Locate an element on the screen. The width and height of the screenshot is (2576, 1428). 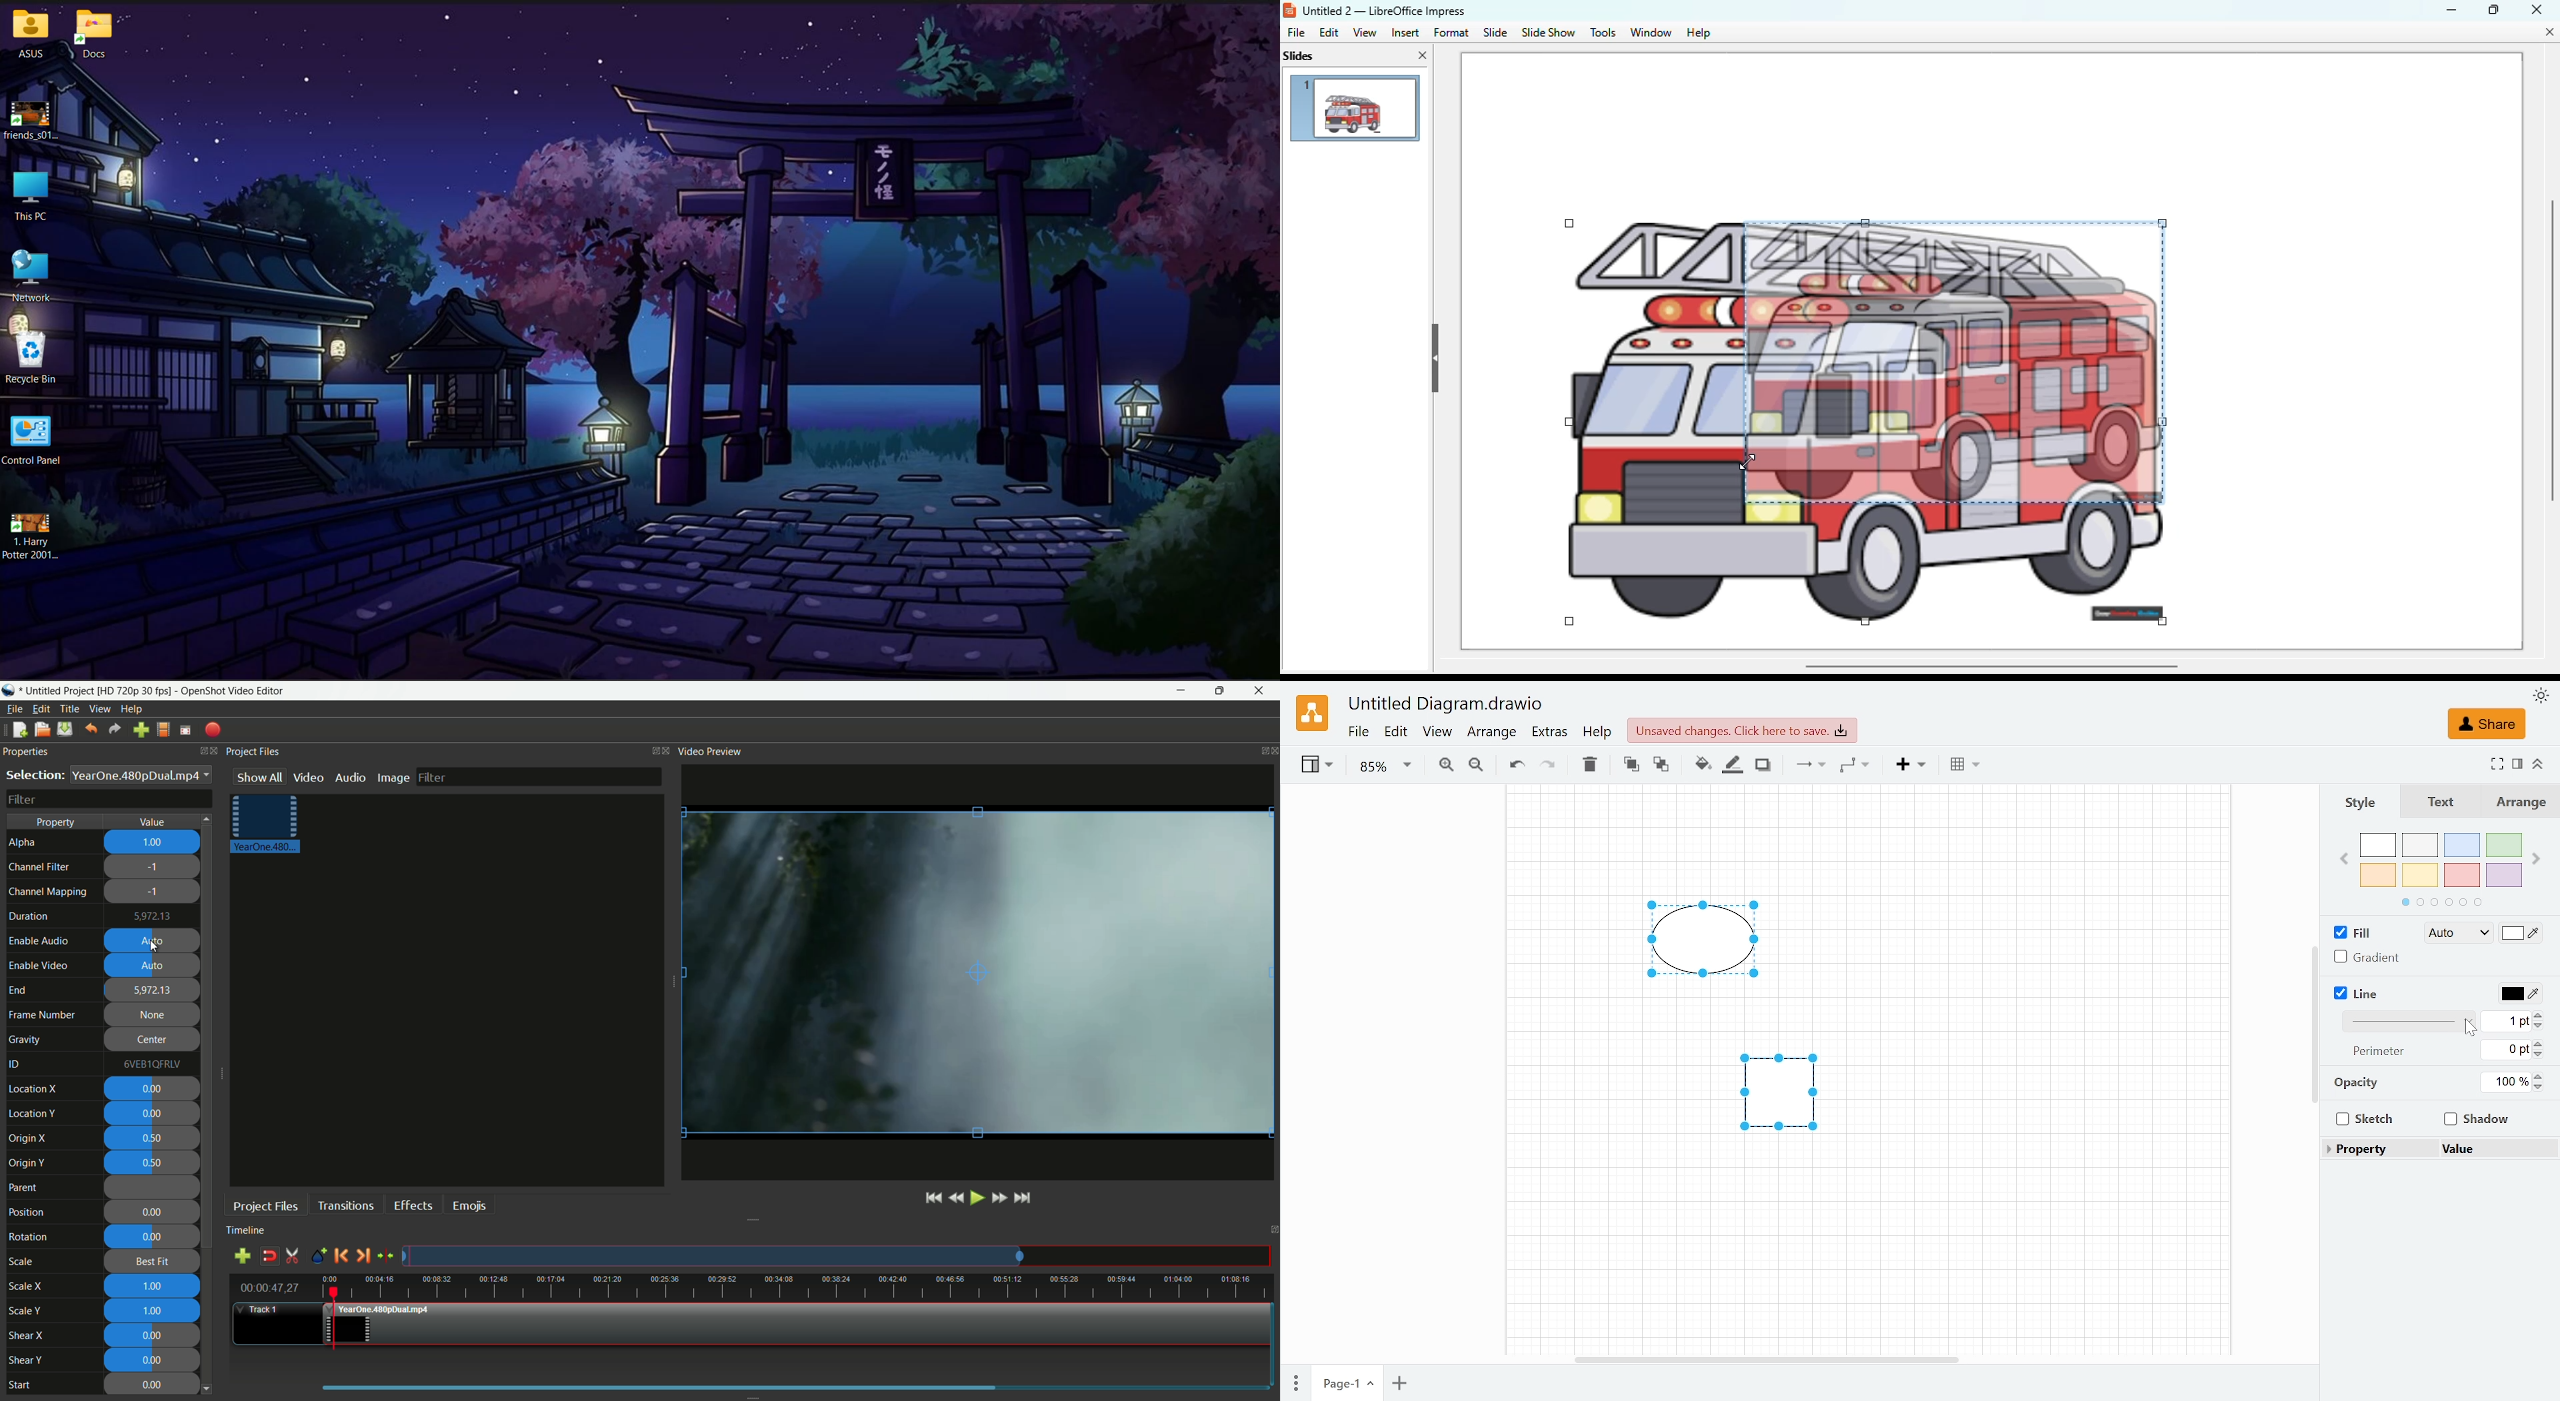
View is located at coordinates (1438, 734).